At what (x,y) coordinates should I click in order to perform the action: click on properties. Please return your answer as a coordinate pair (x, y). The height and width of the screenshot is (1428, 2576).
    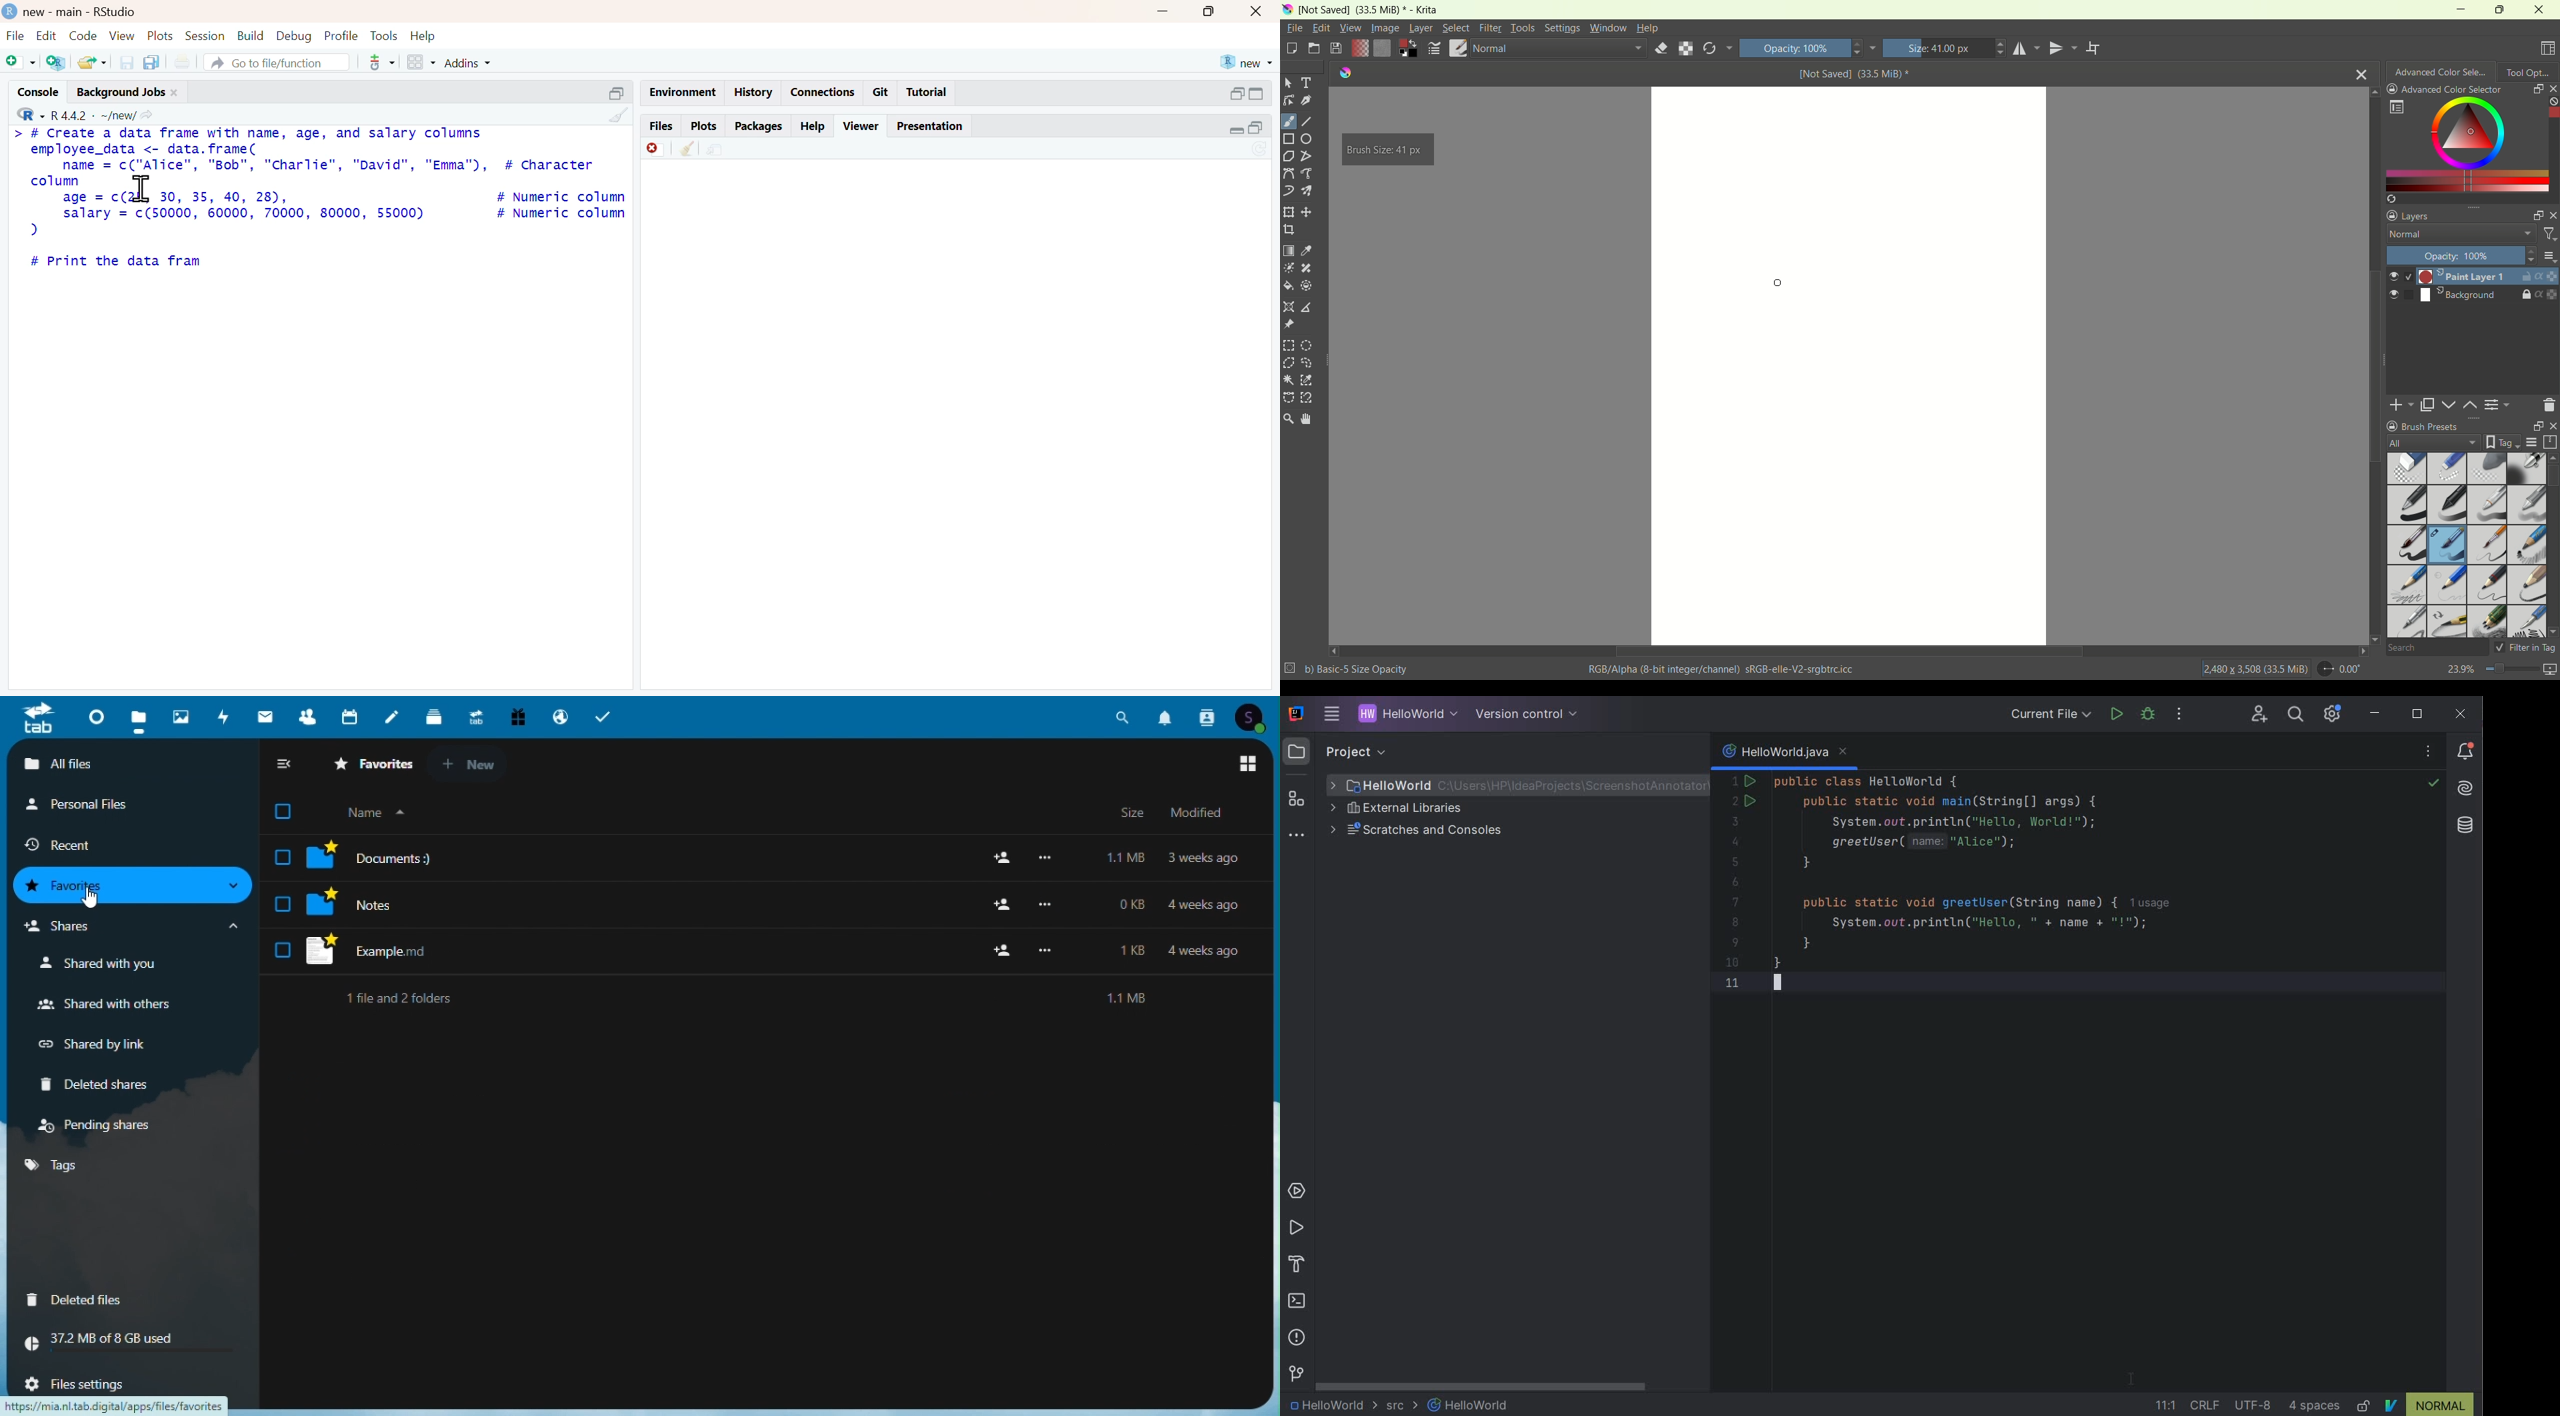
    Looking at the image, I should click on (2547, 295).